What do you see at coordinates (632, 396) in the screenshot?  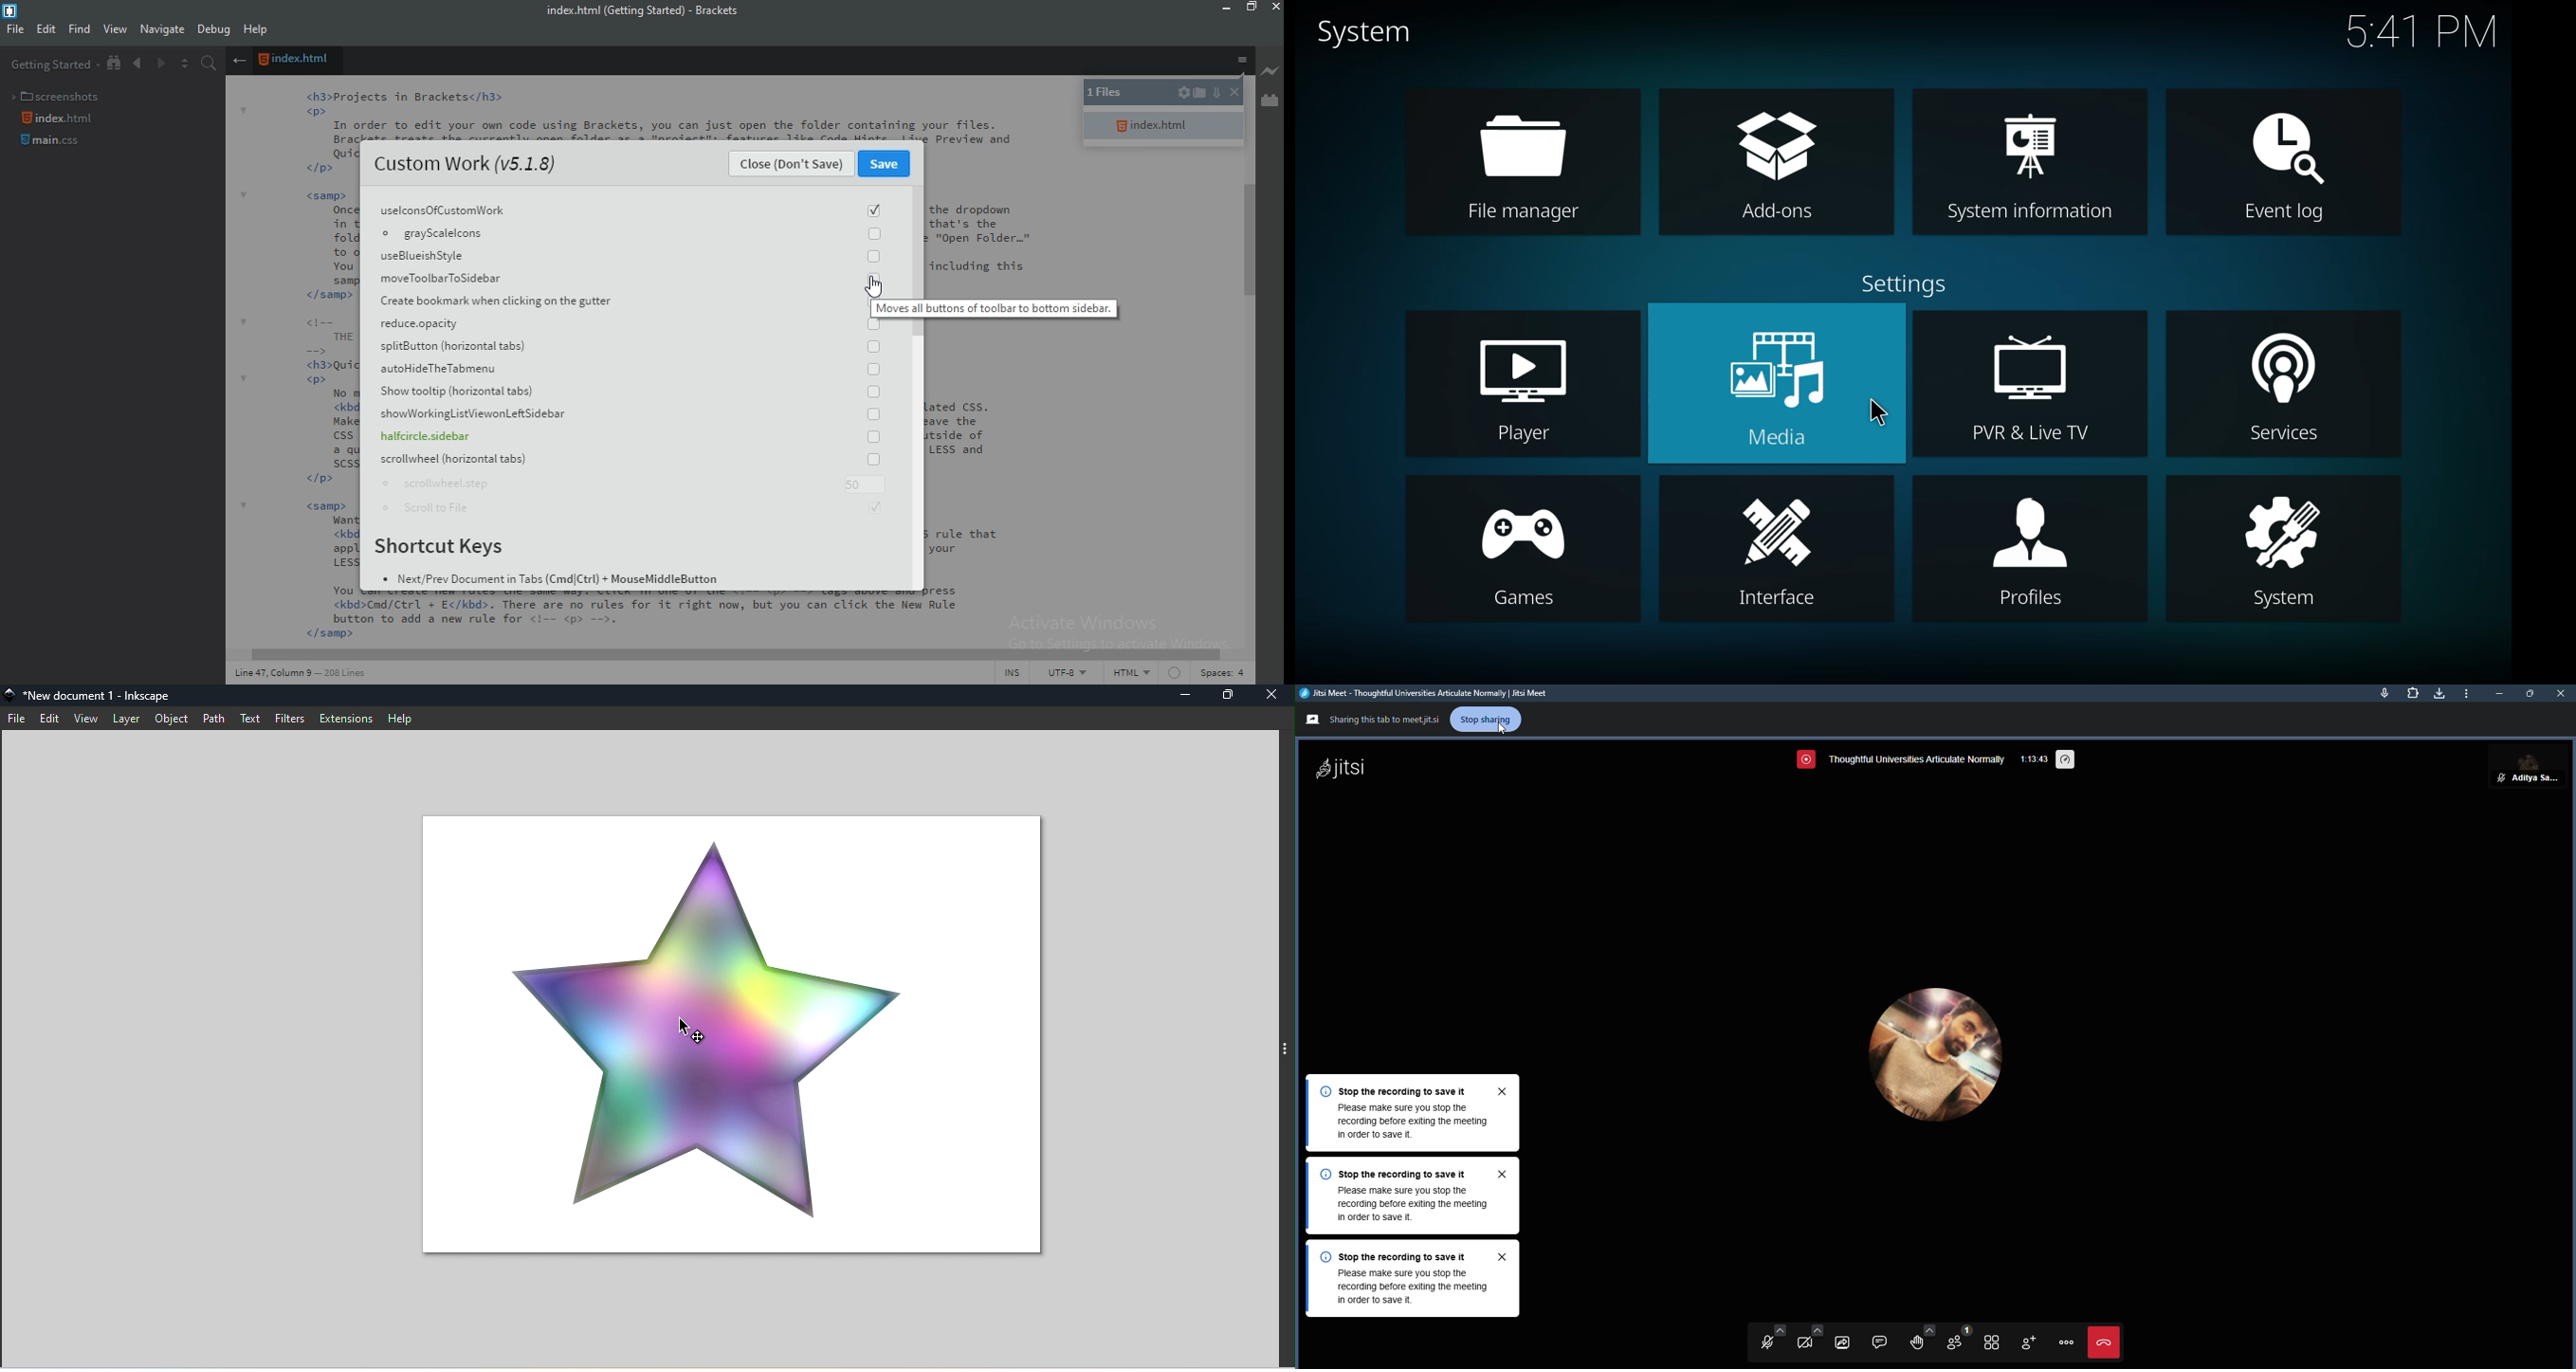 I see `Show tooltip(horizontal tabs)` at bounding box center [632, 396].